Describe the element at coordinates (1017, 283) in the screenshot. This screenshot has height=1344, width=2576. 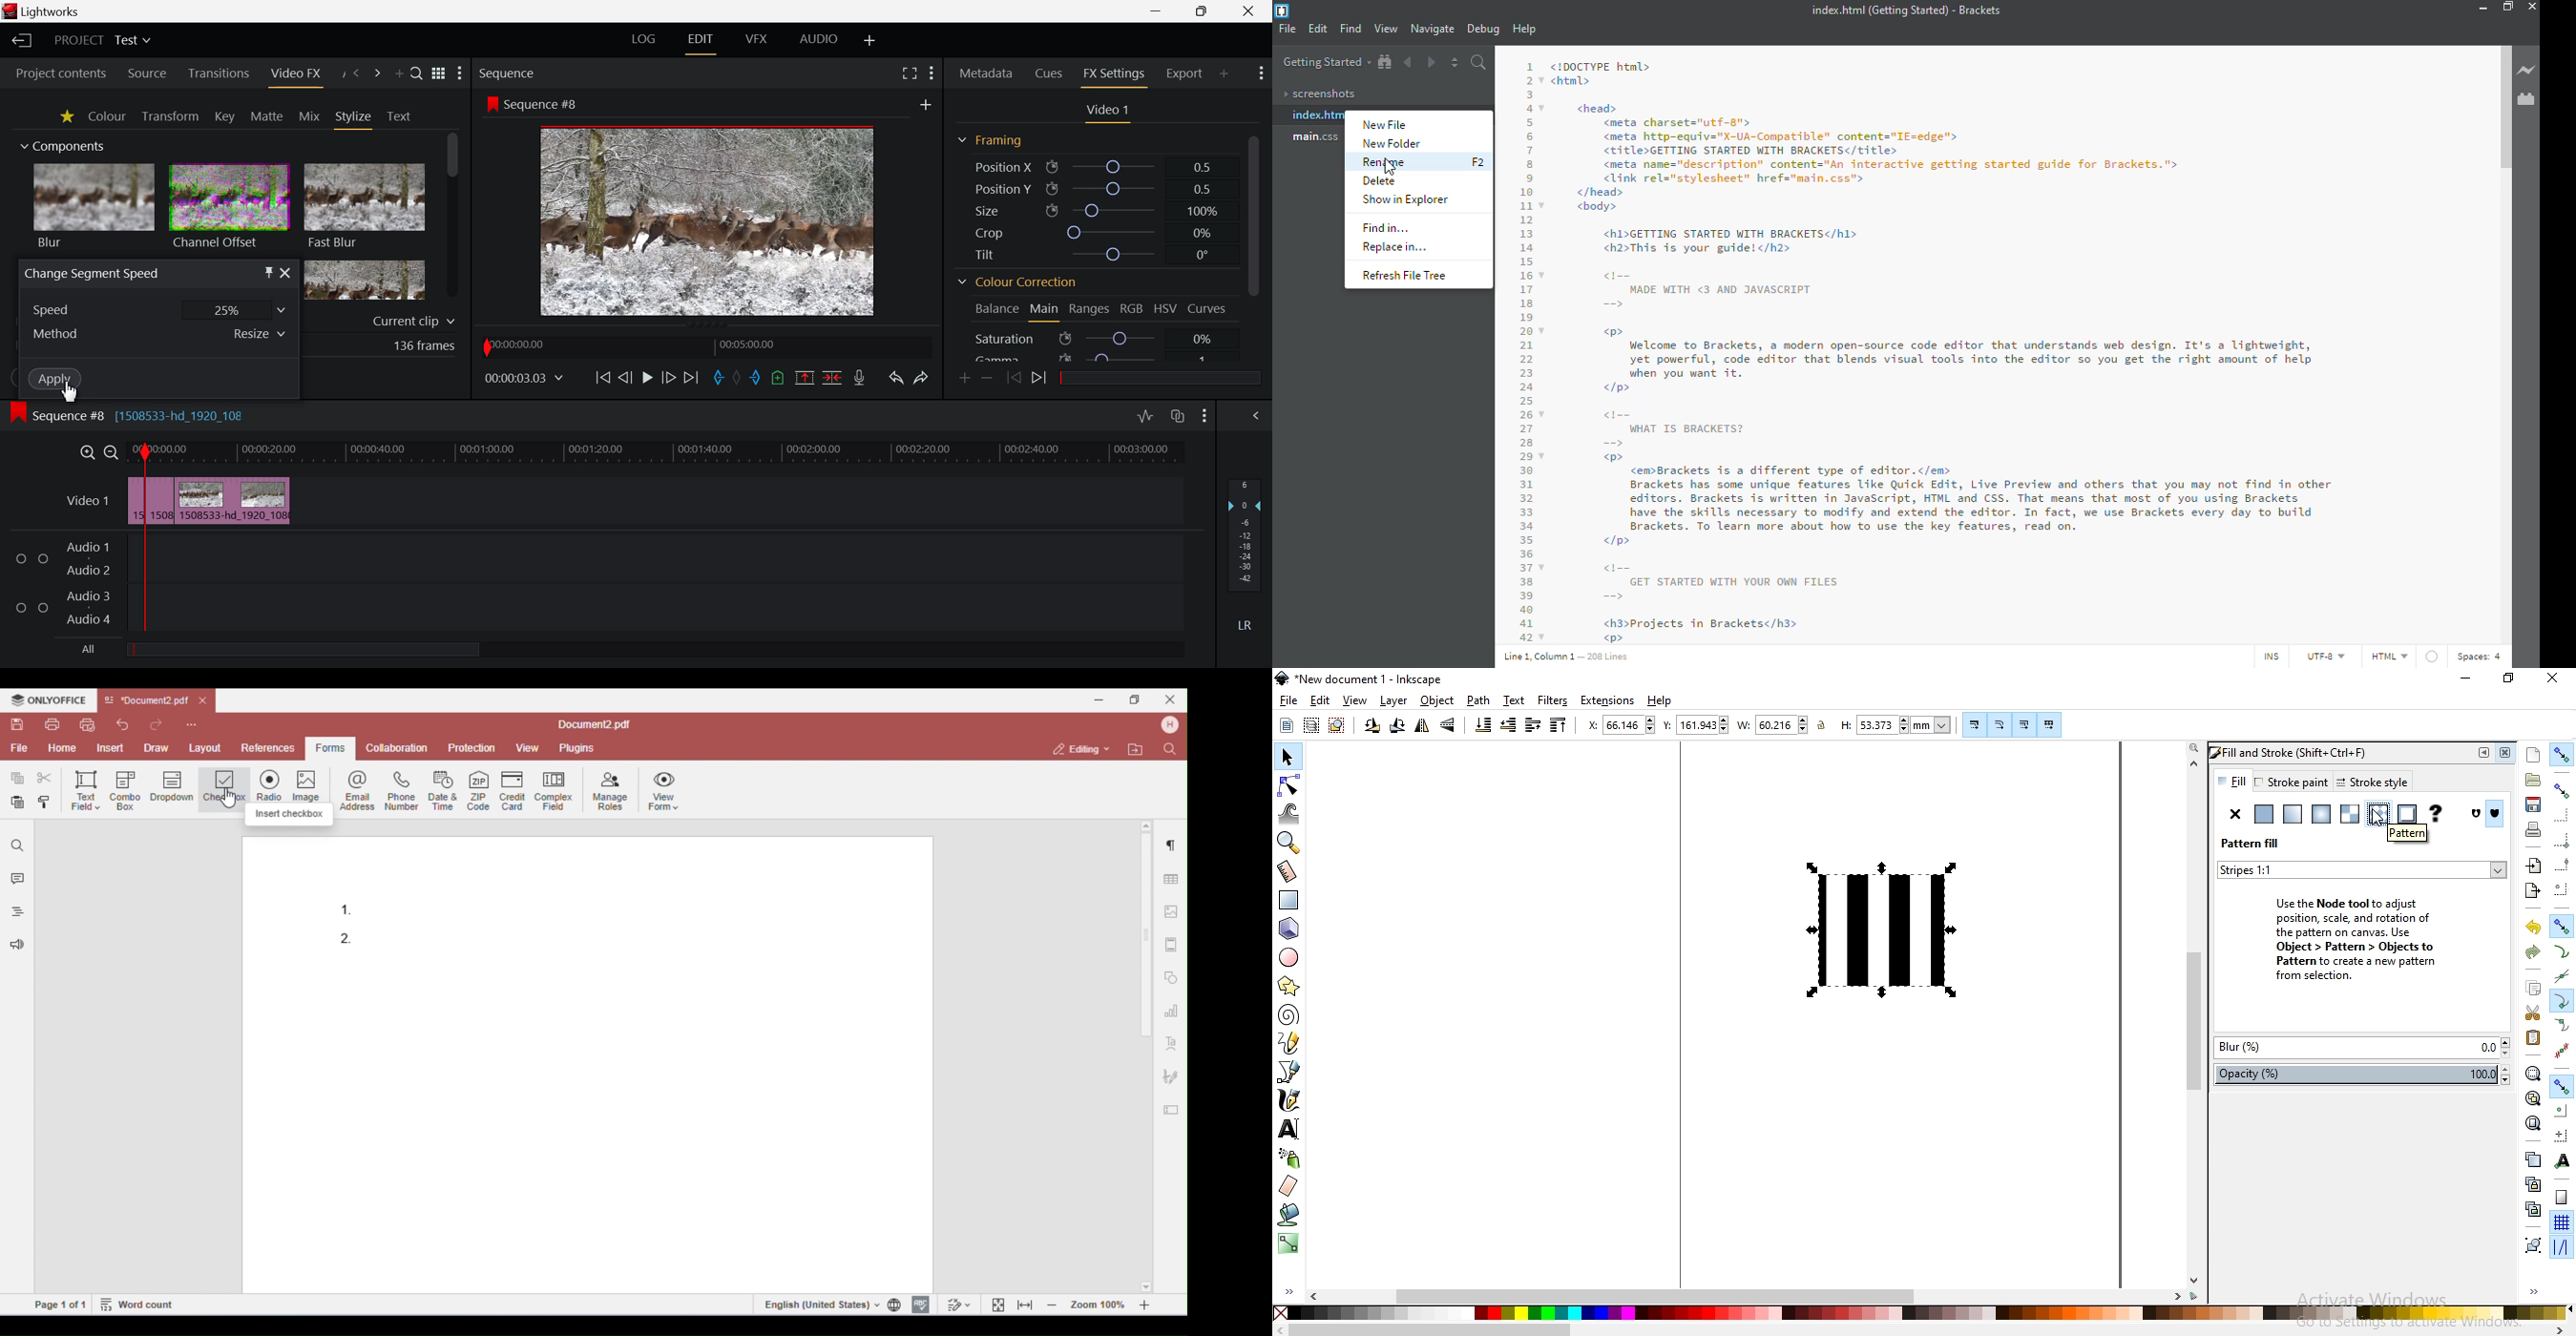
I see `Colour Correction` at that location.